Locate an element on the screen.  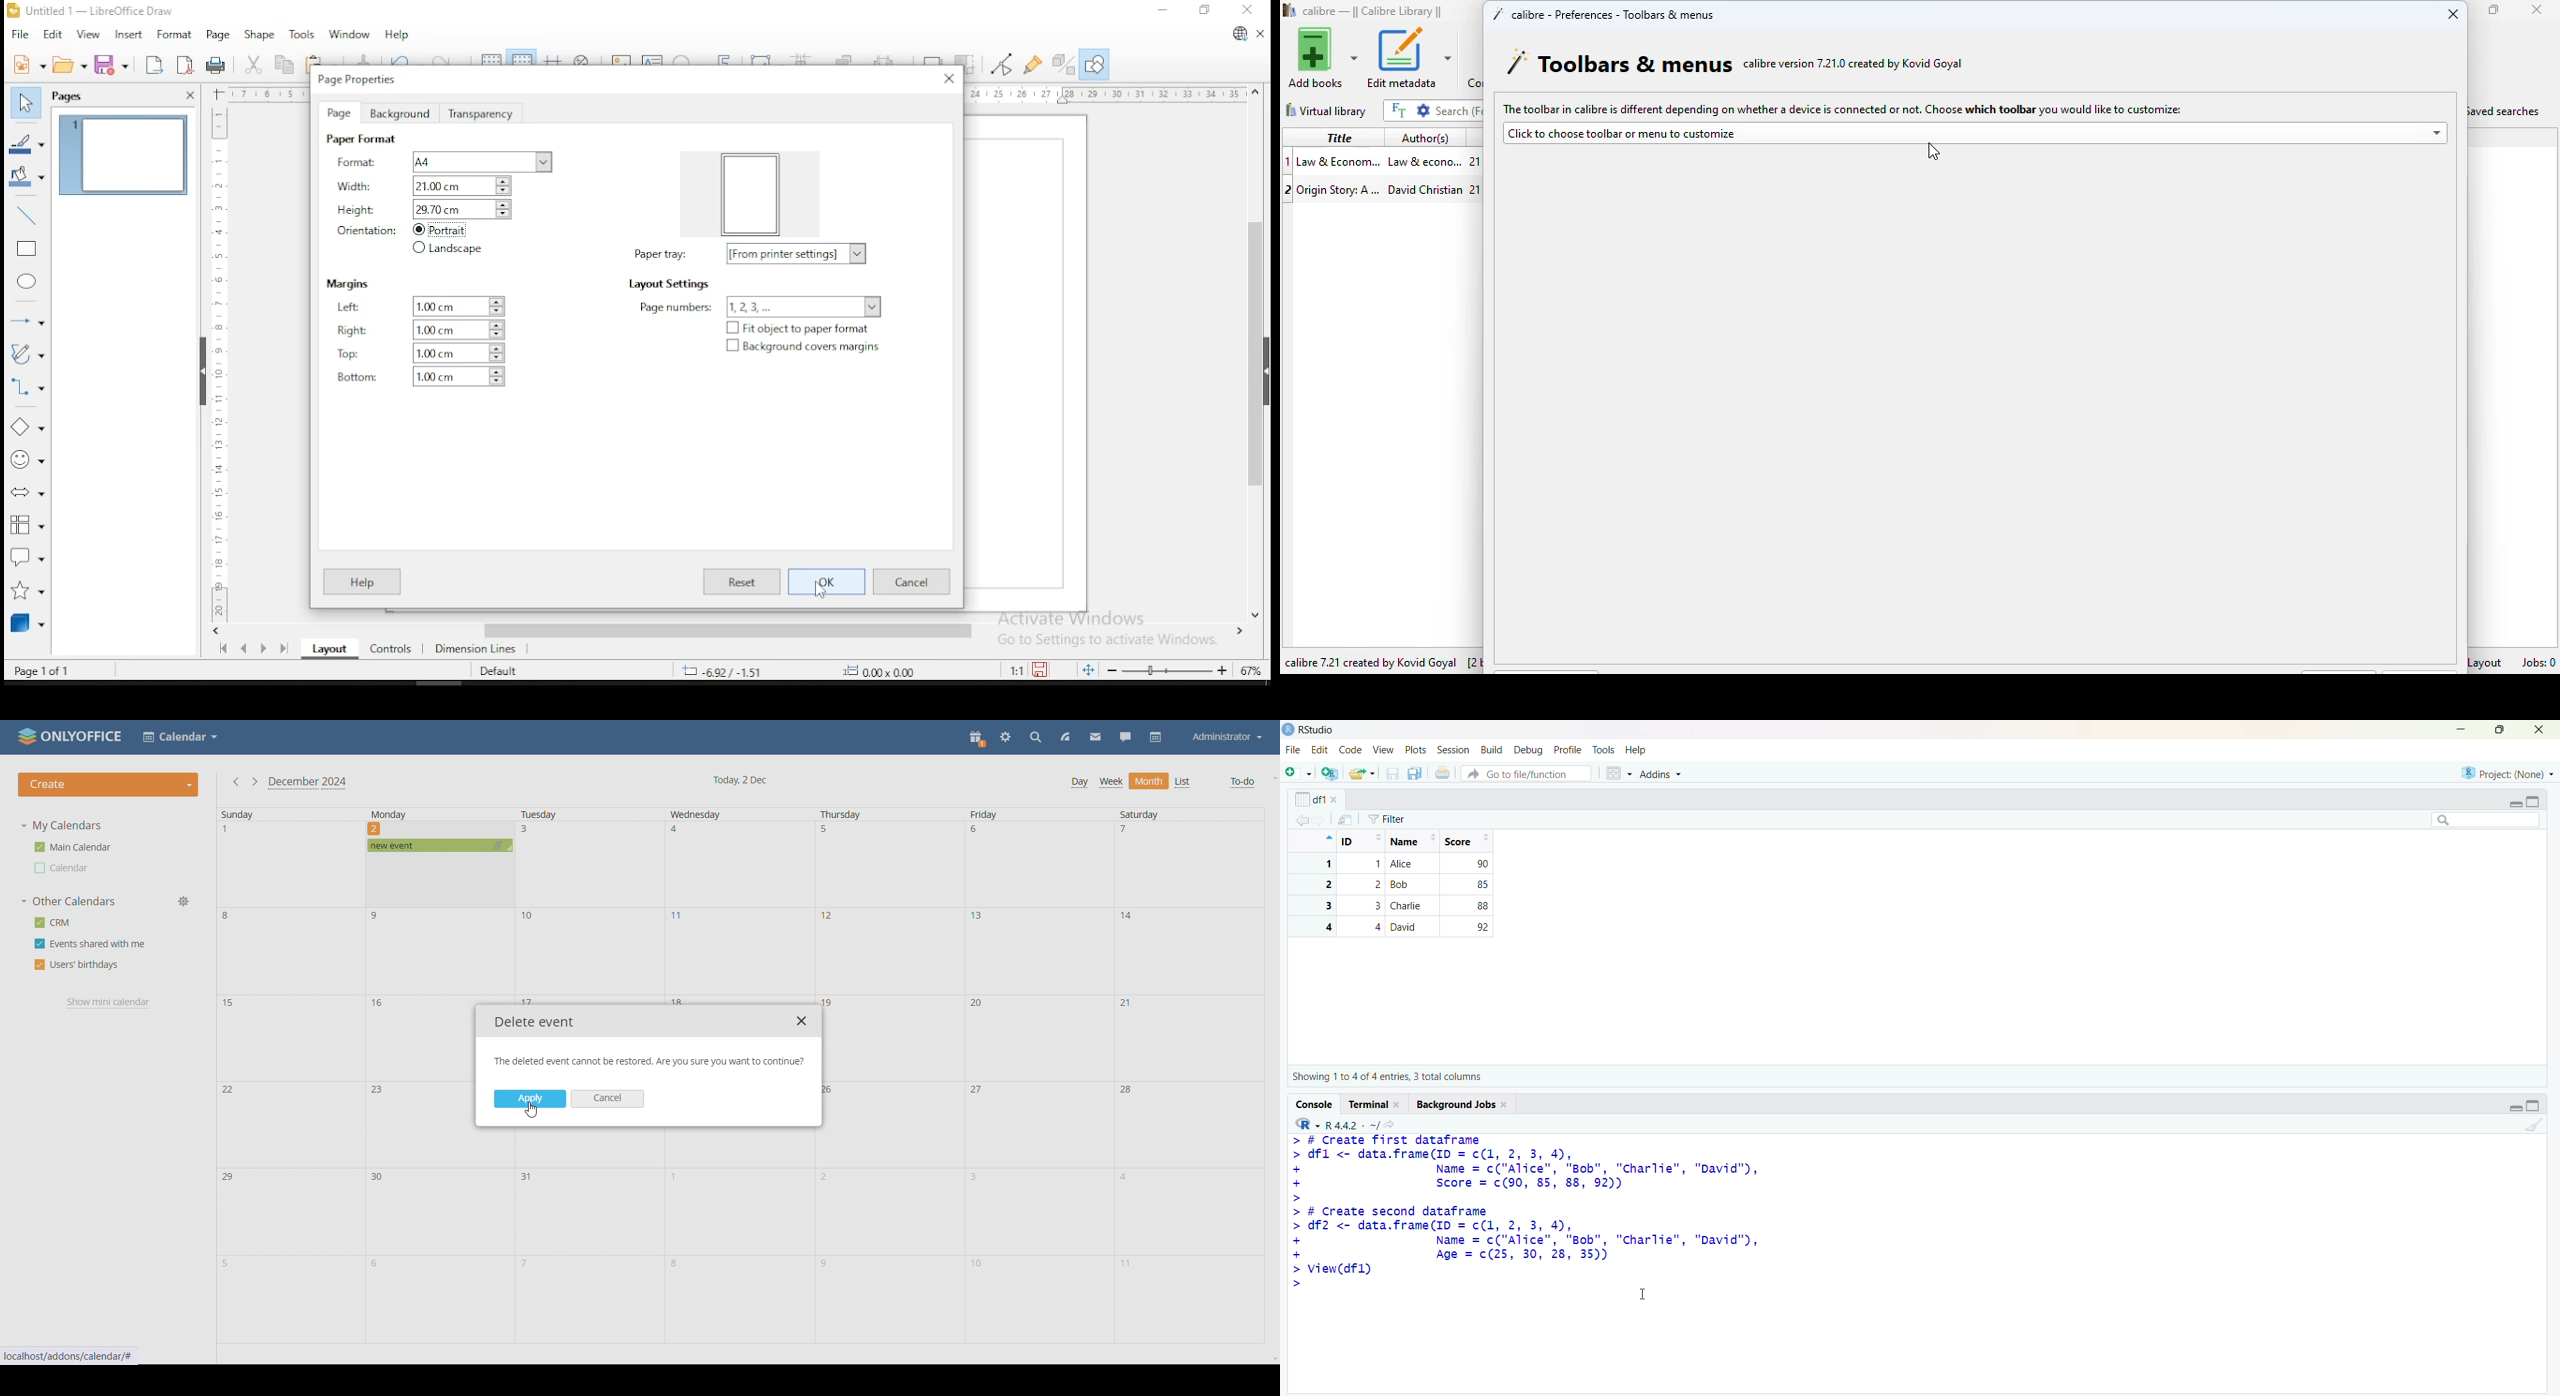
add file as is located at coordinates (1301, 773).